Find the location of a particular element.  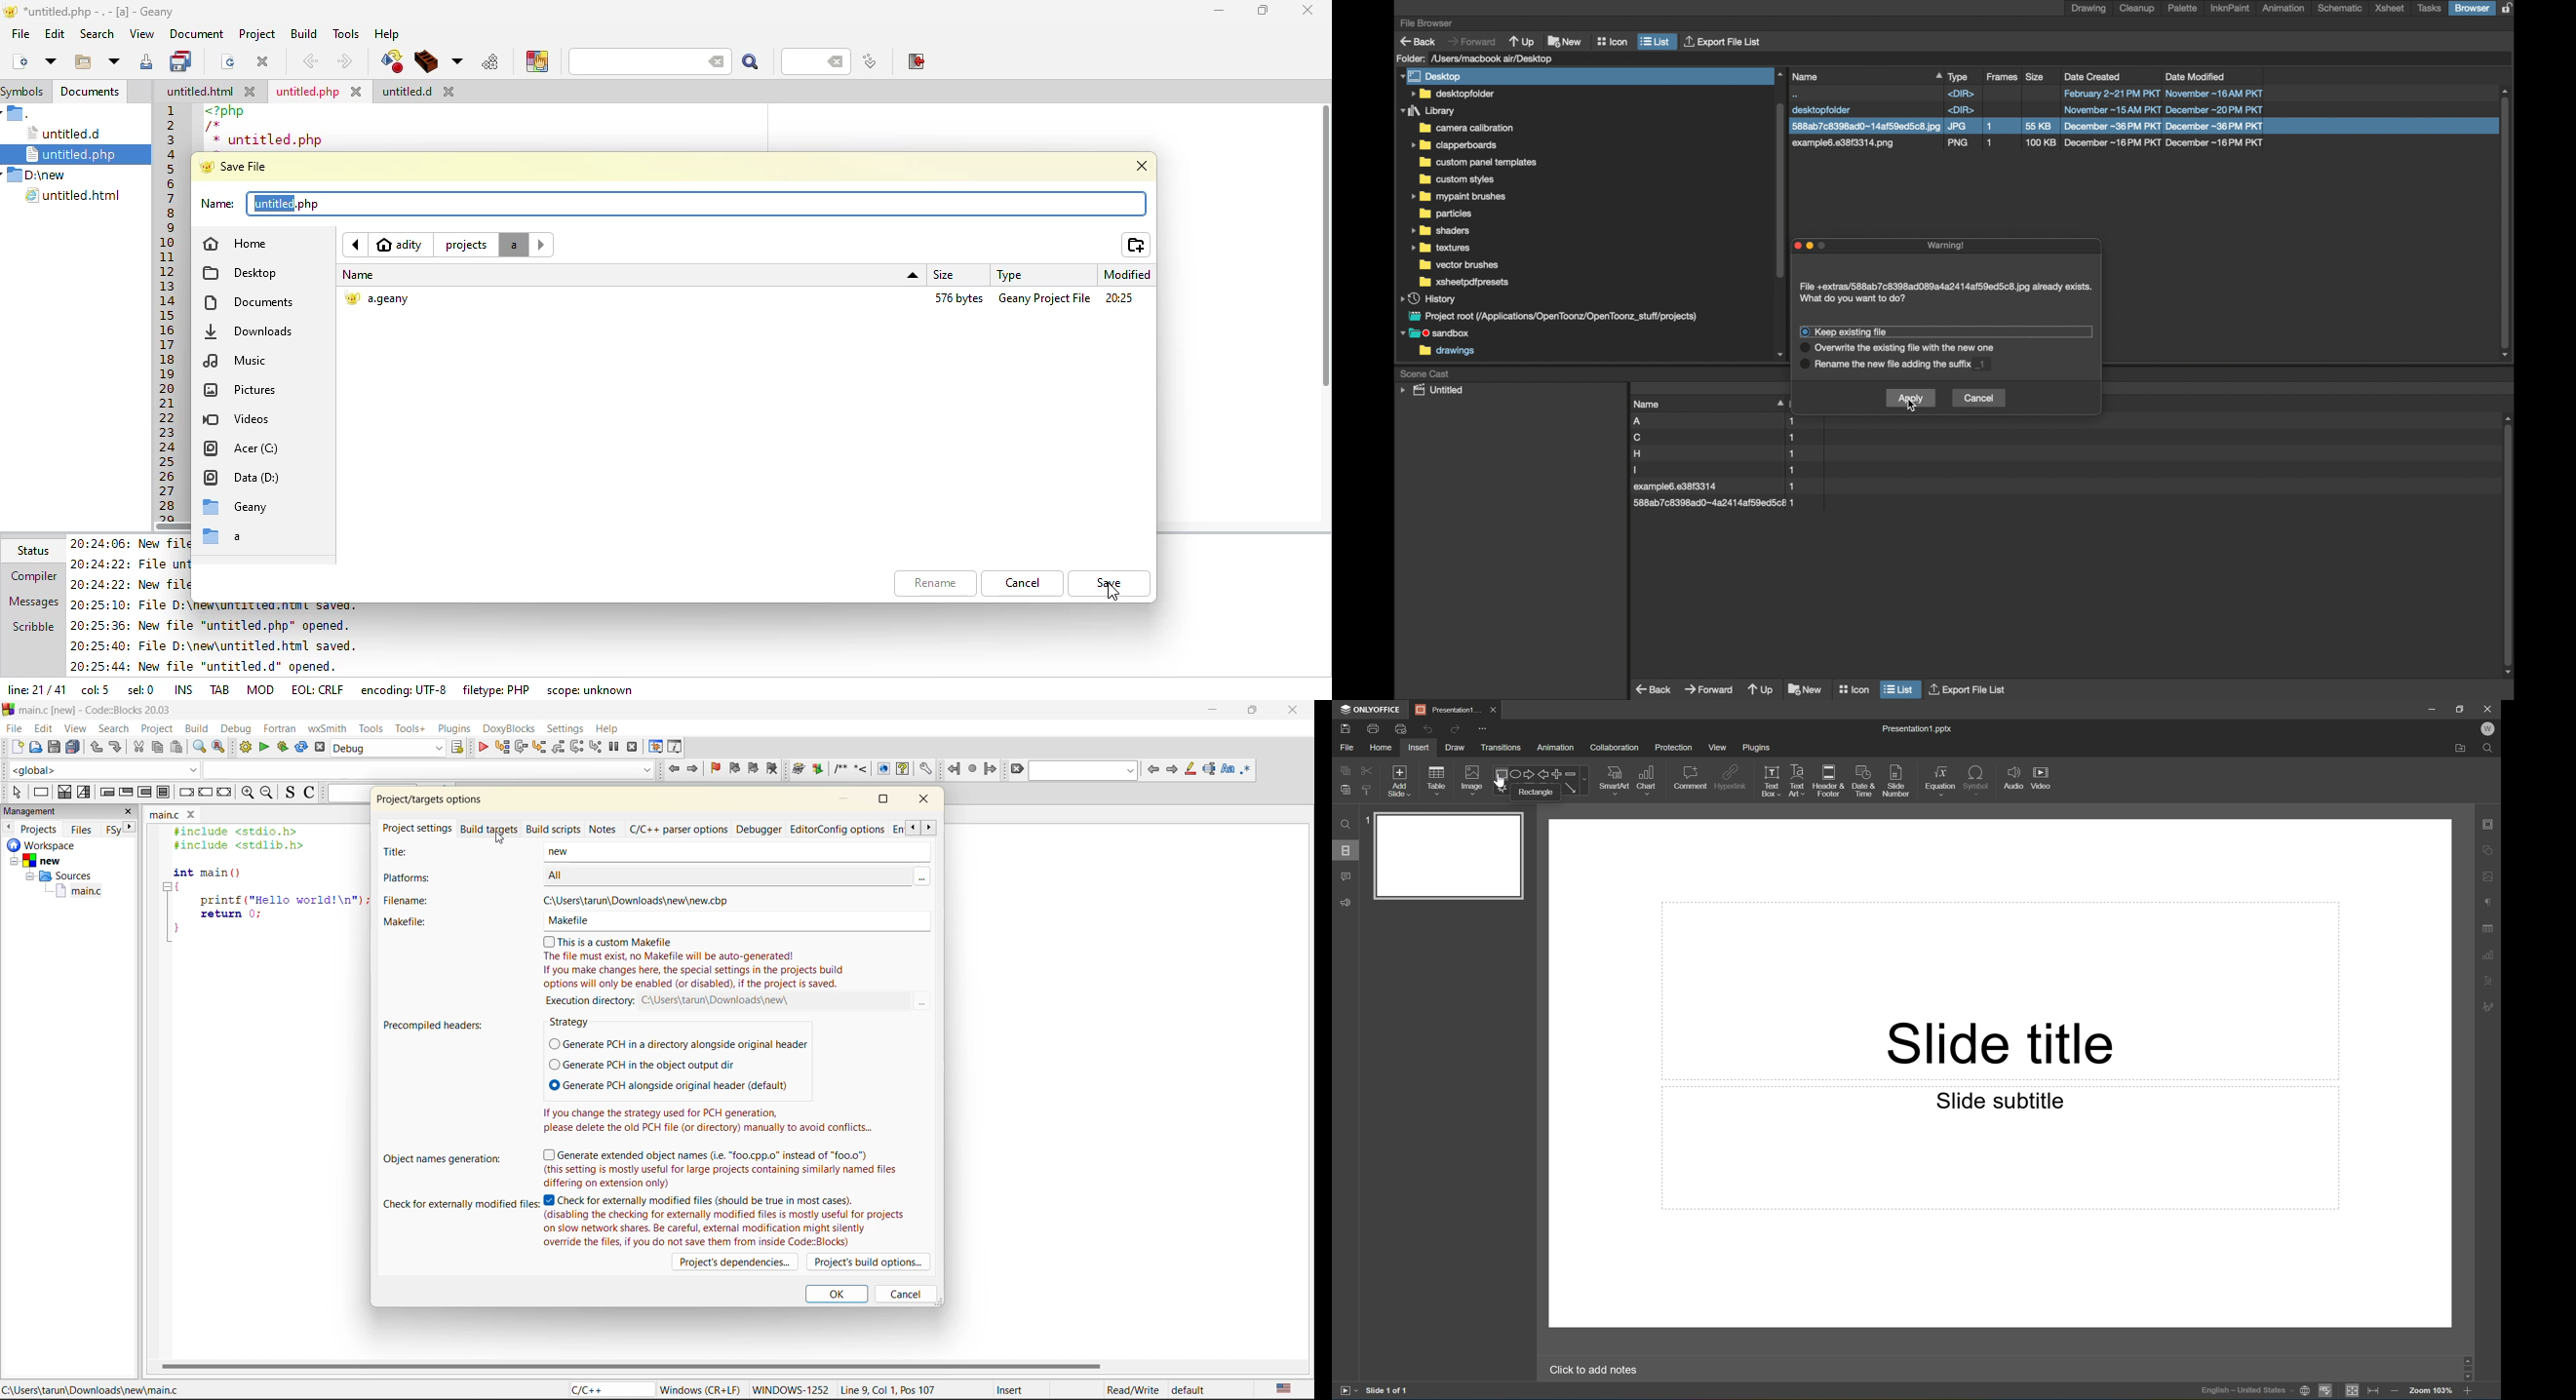

a is located at coordinates (229, 538).